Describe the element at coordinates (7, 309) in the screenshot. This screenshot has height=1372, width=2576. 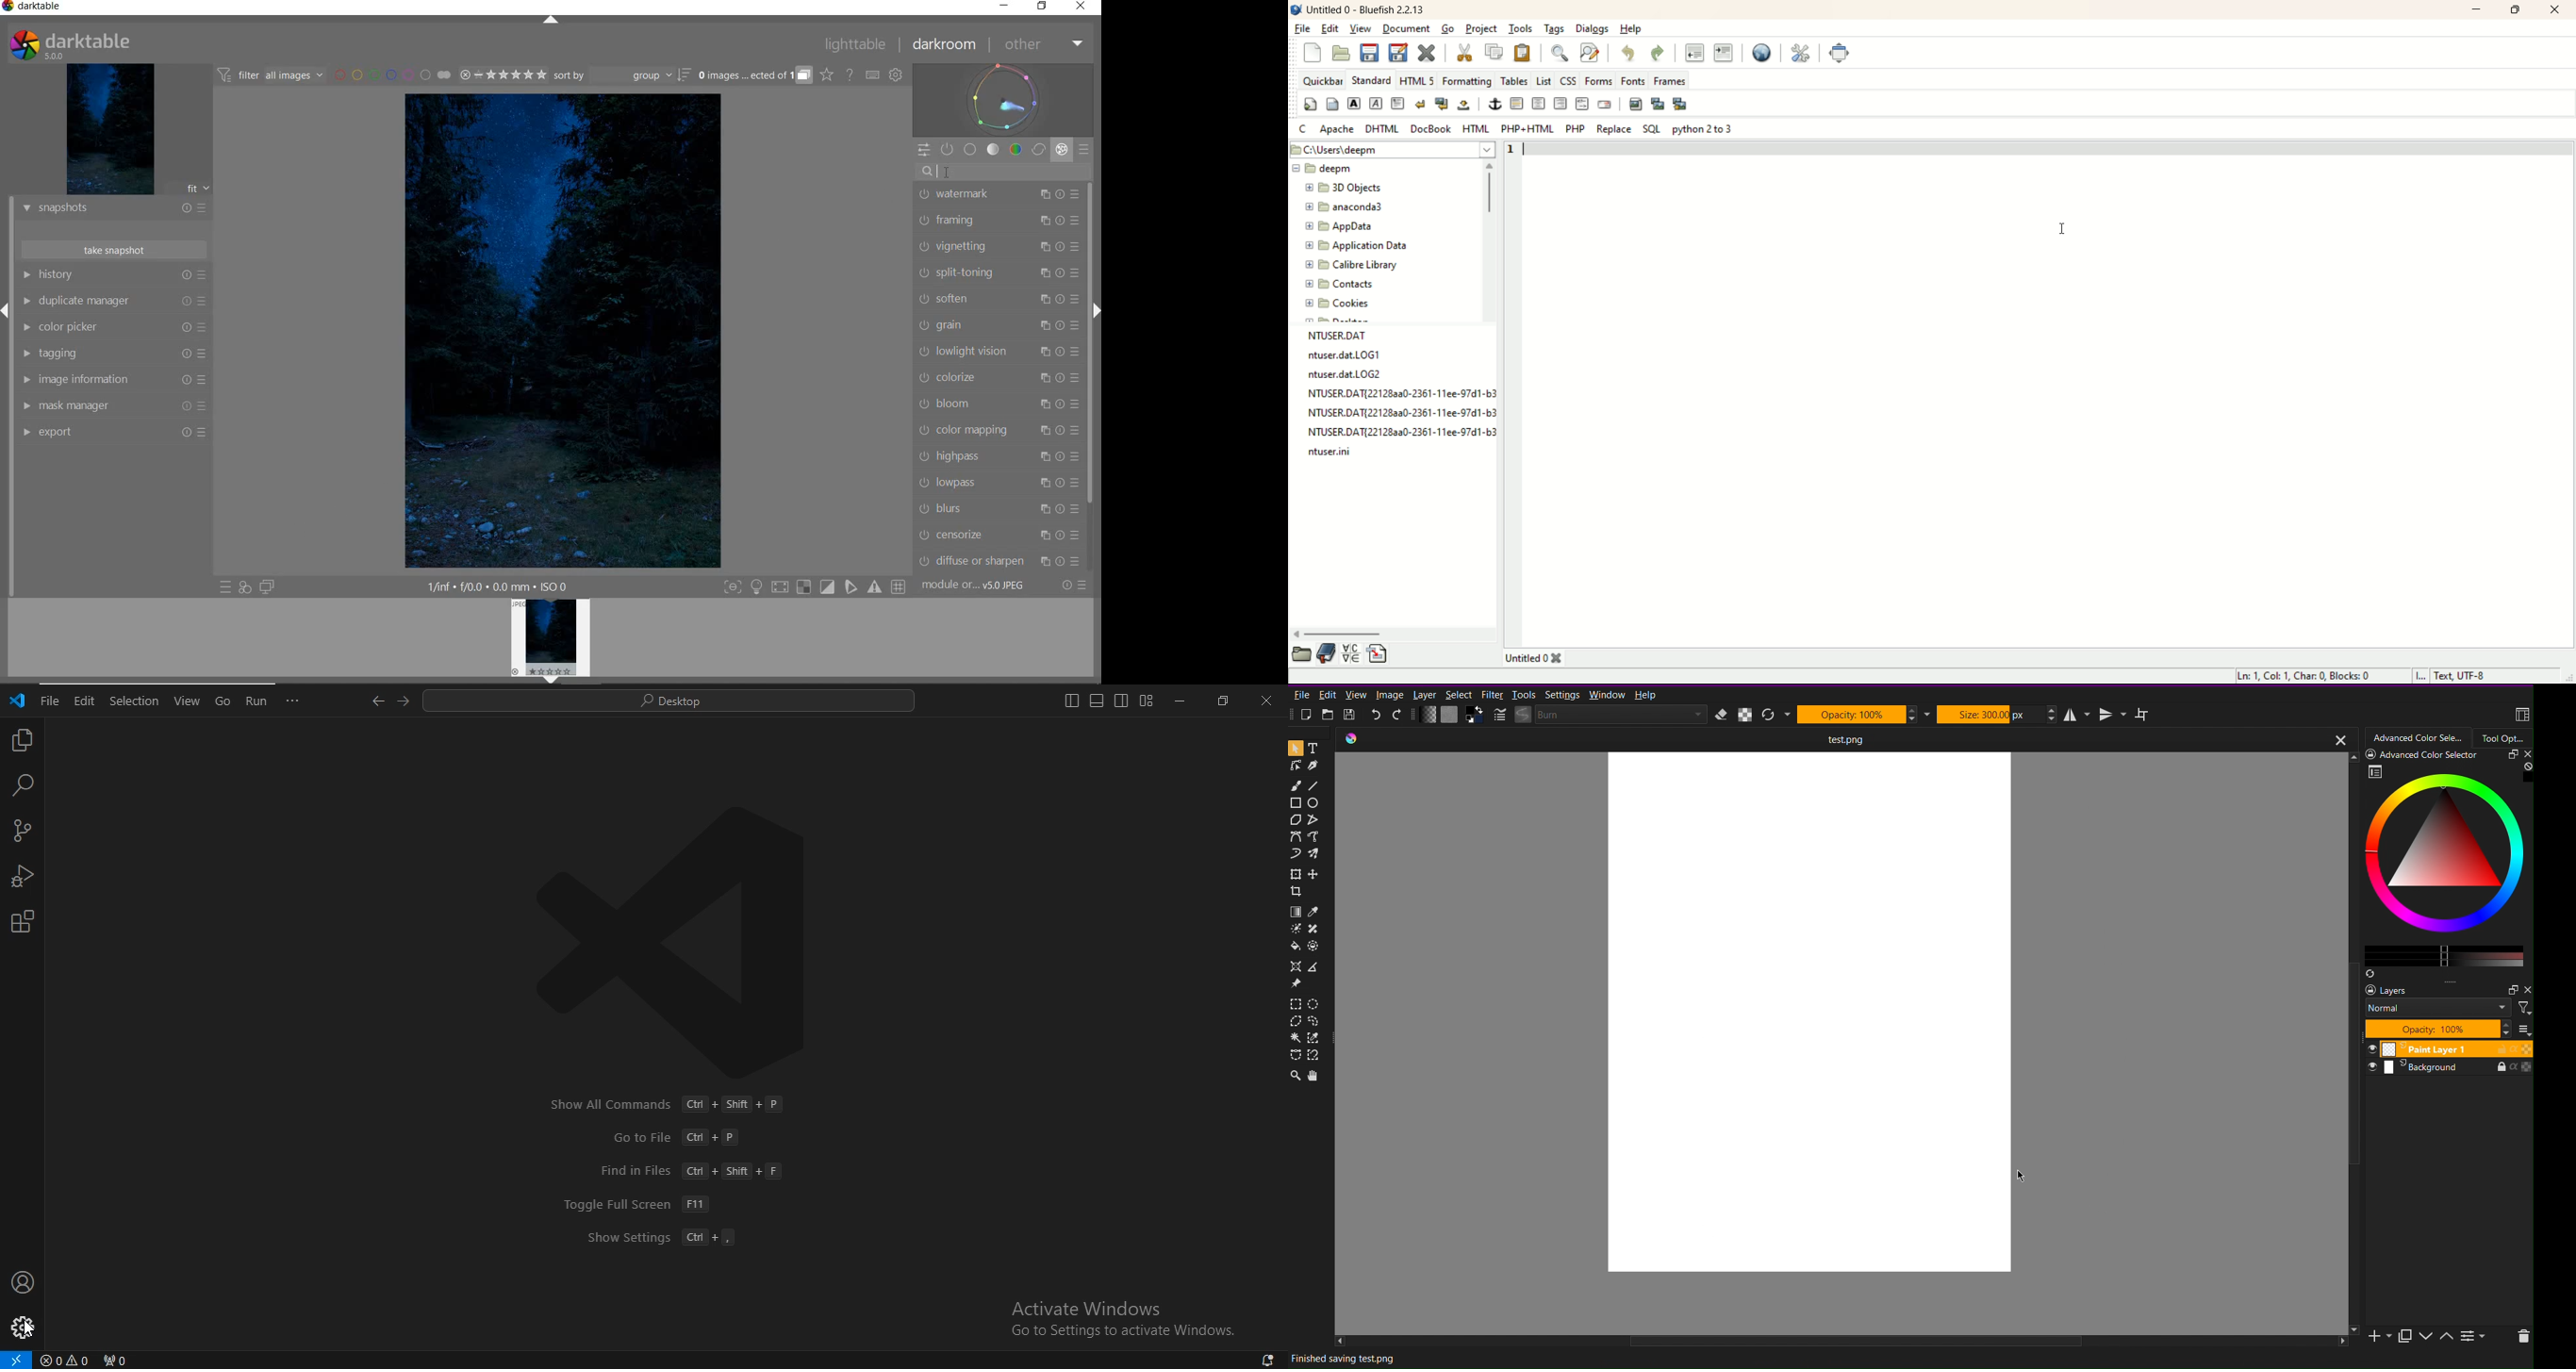
I see `Expand/Collapse` at that location.